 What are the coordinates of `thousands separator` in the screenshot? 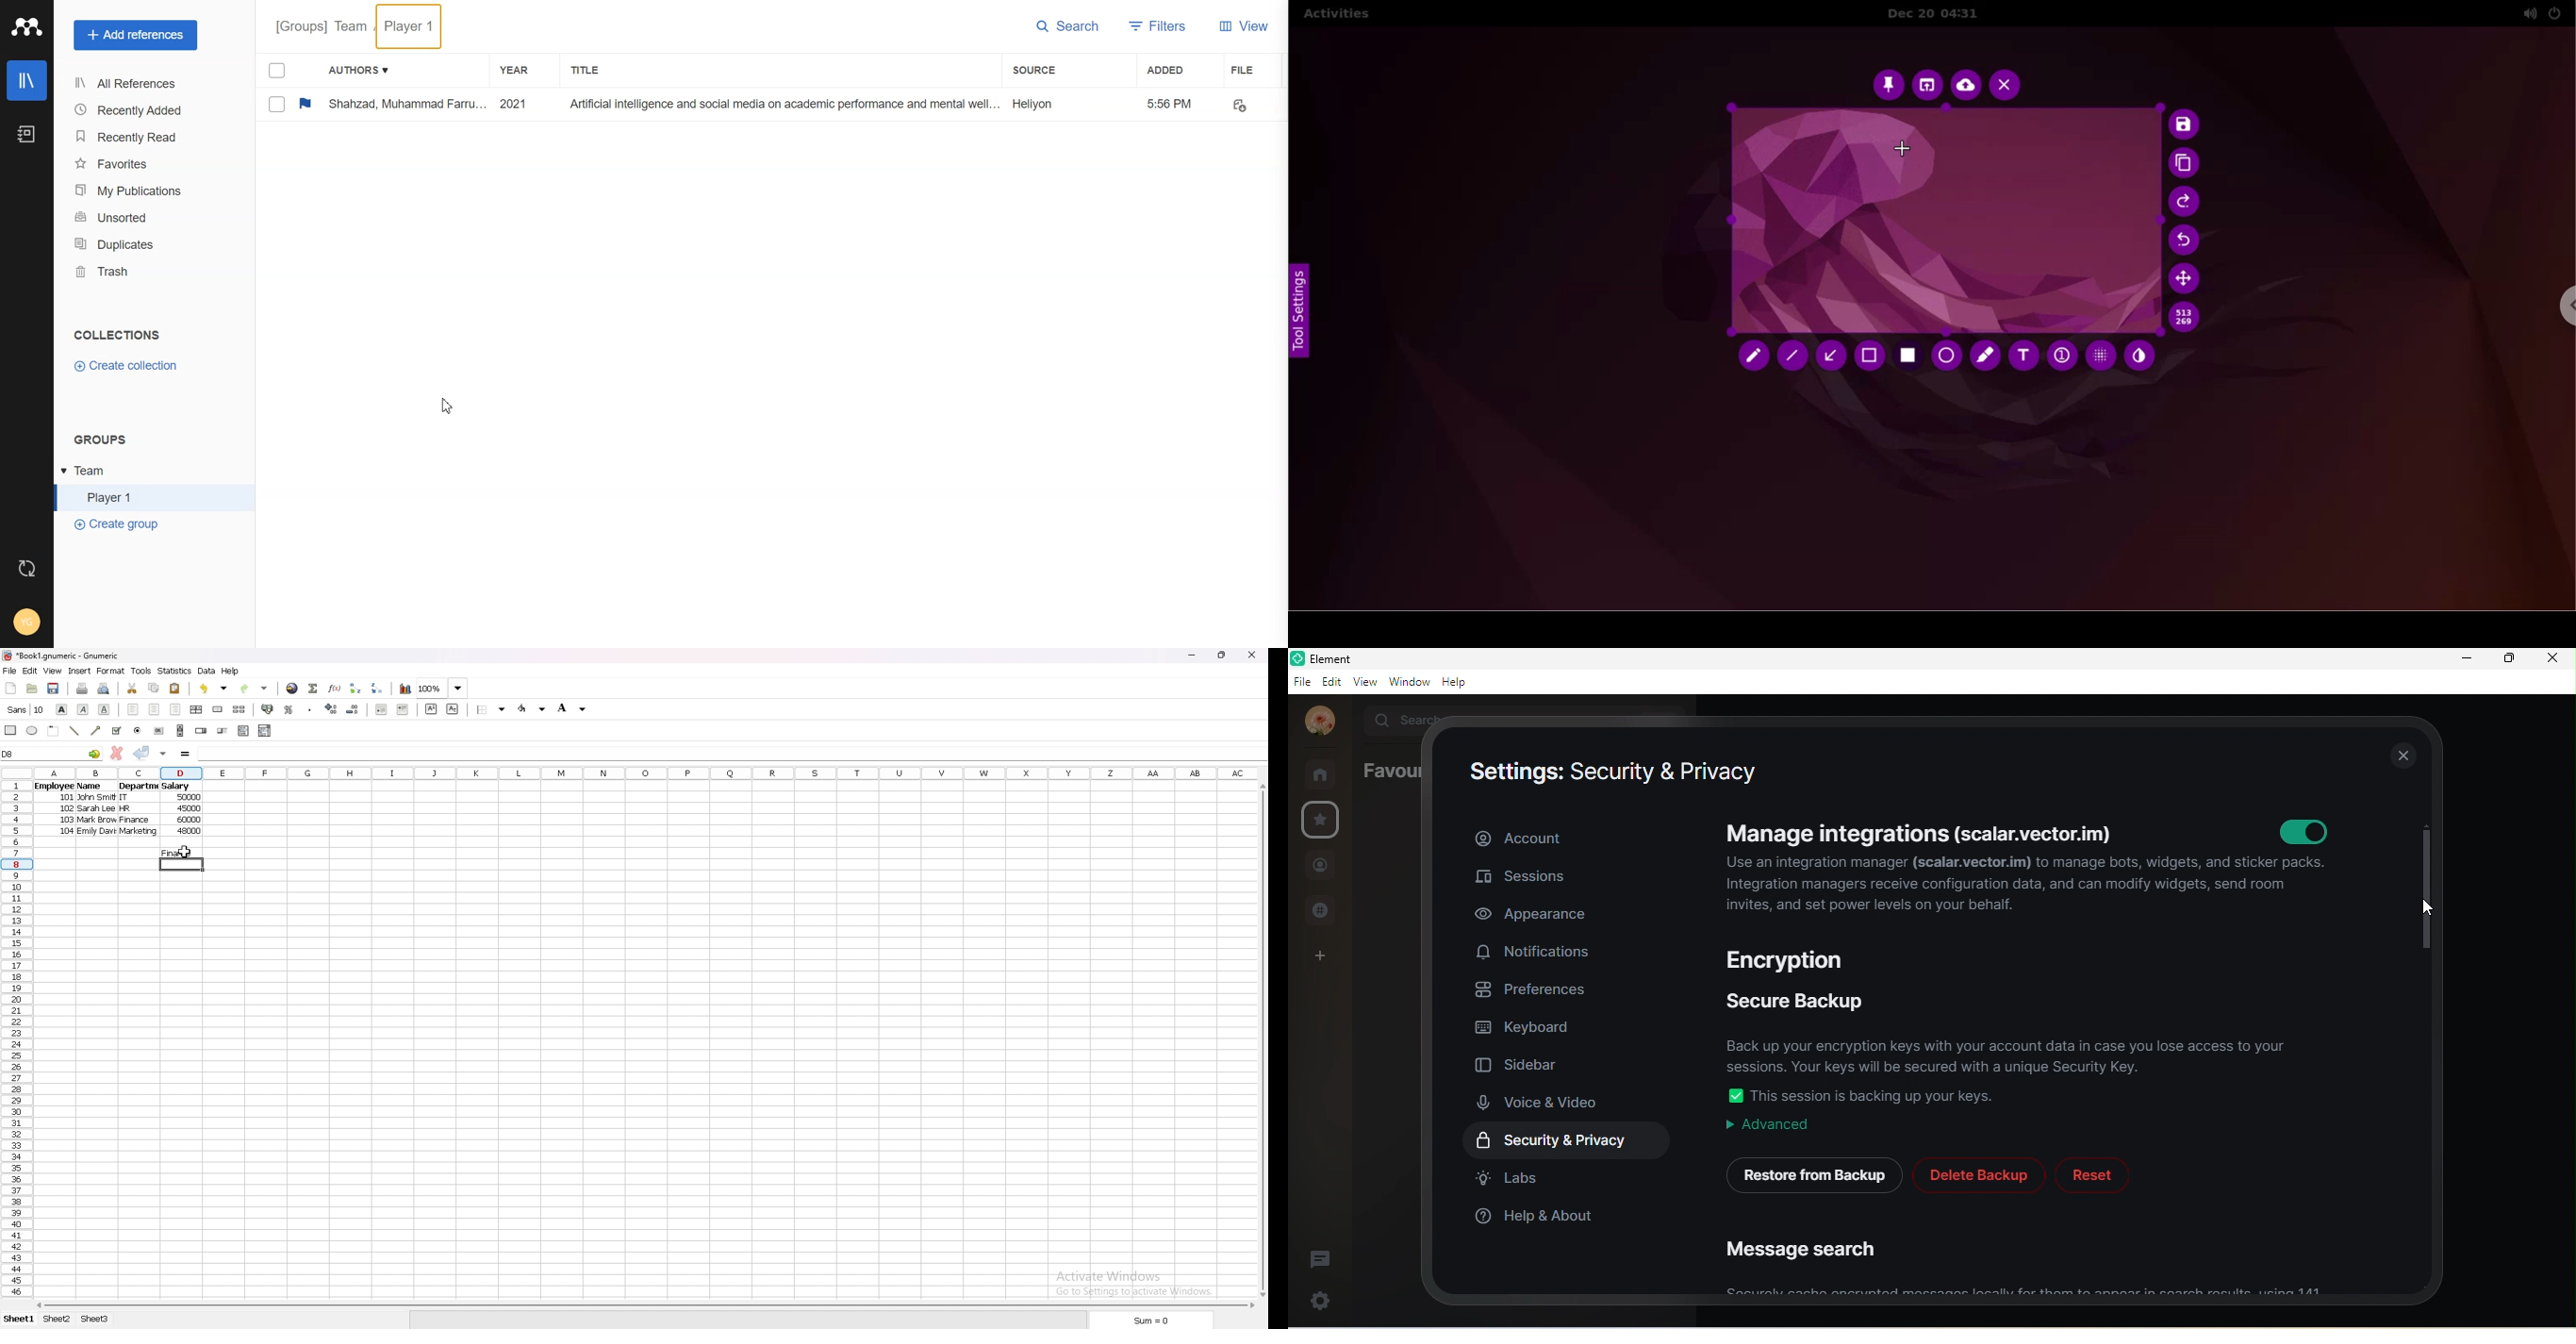 It's located at (310, 709).